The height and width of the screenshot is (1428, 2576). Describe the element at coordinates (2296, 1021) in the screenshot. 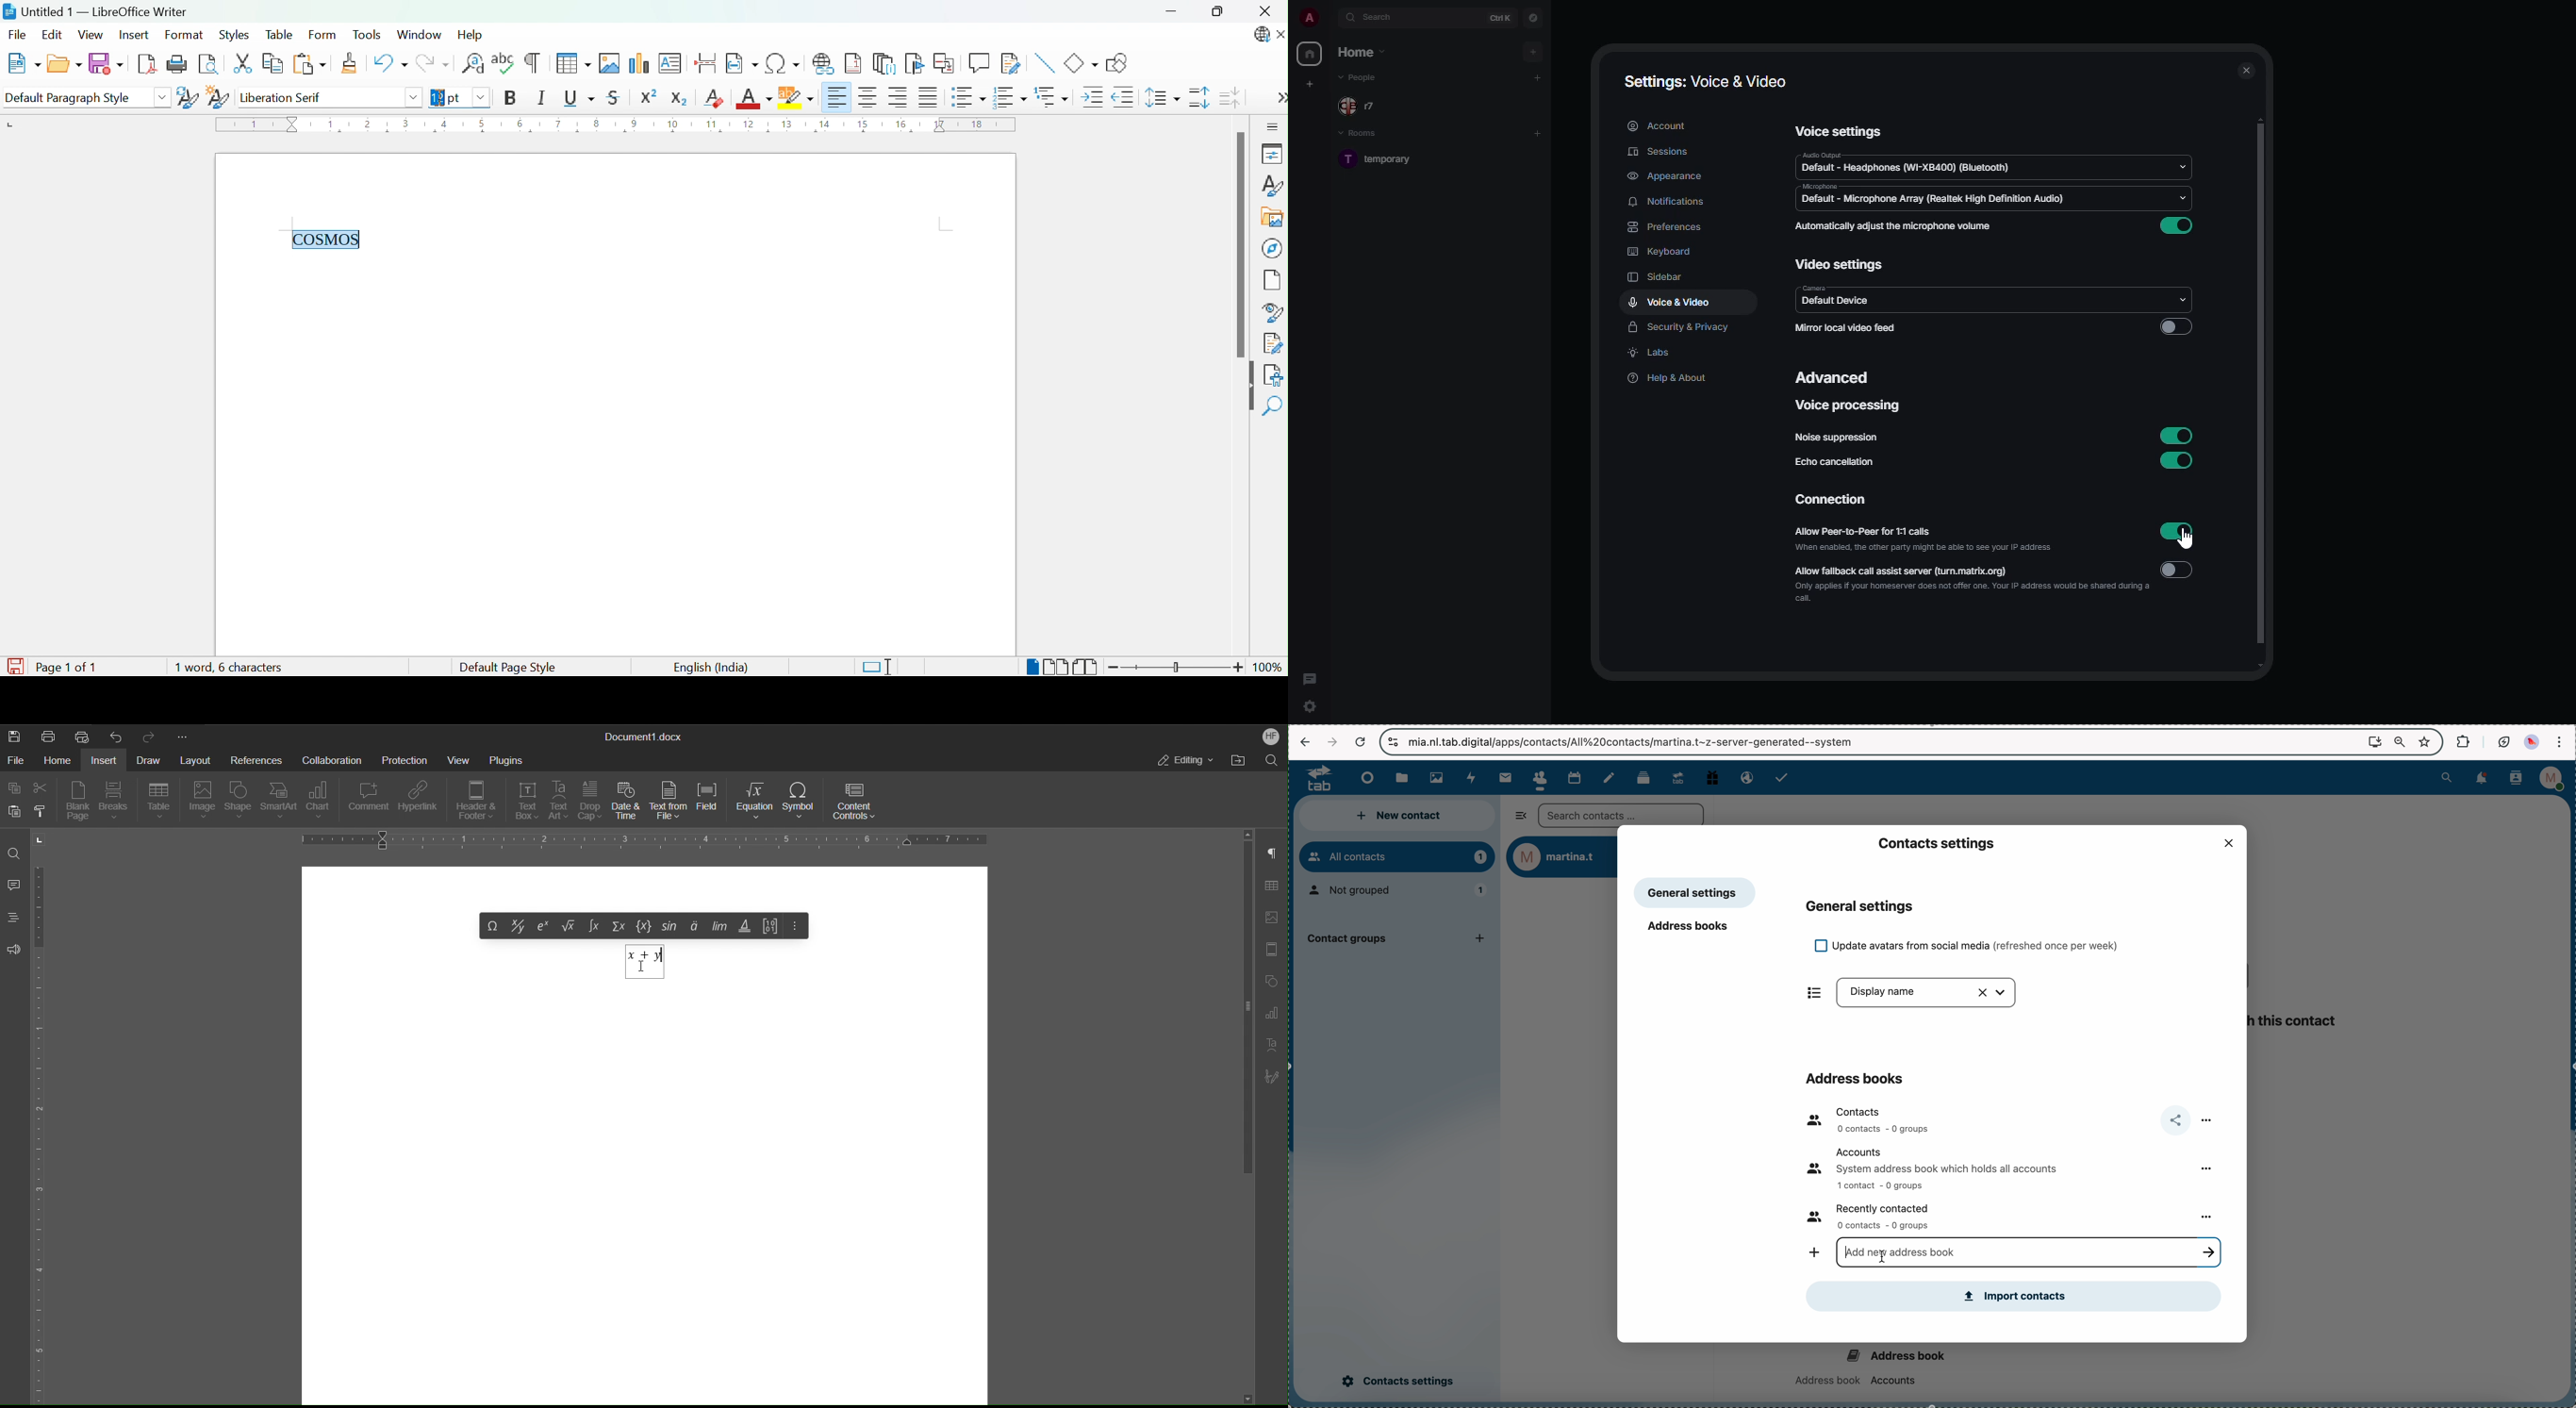

I see `this contact` at that location.